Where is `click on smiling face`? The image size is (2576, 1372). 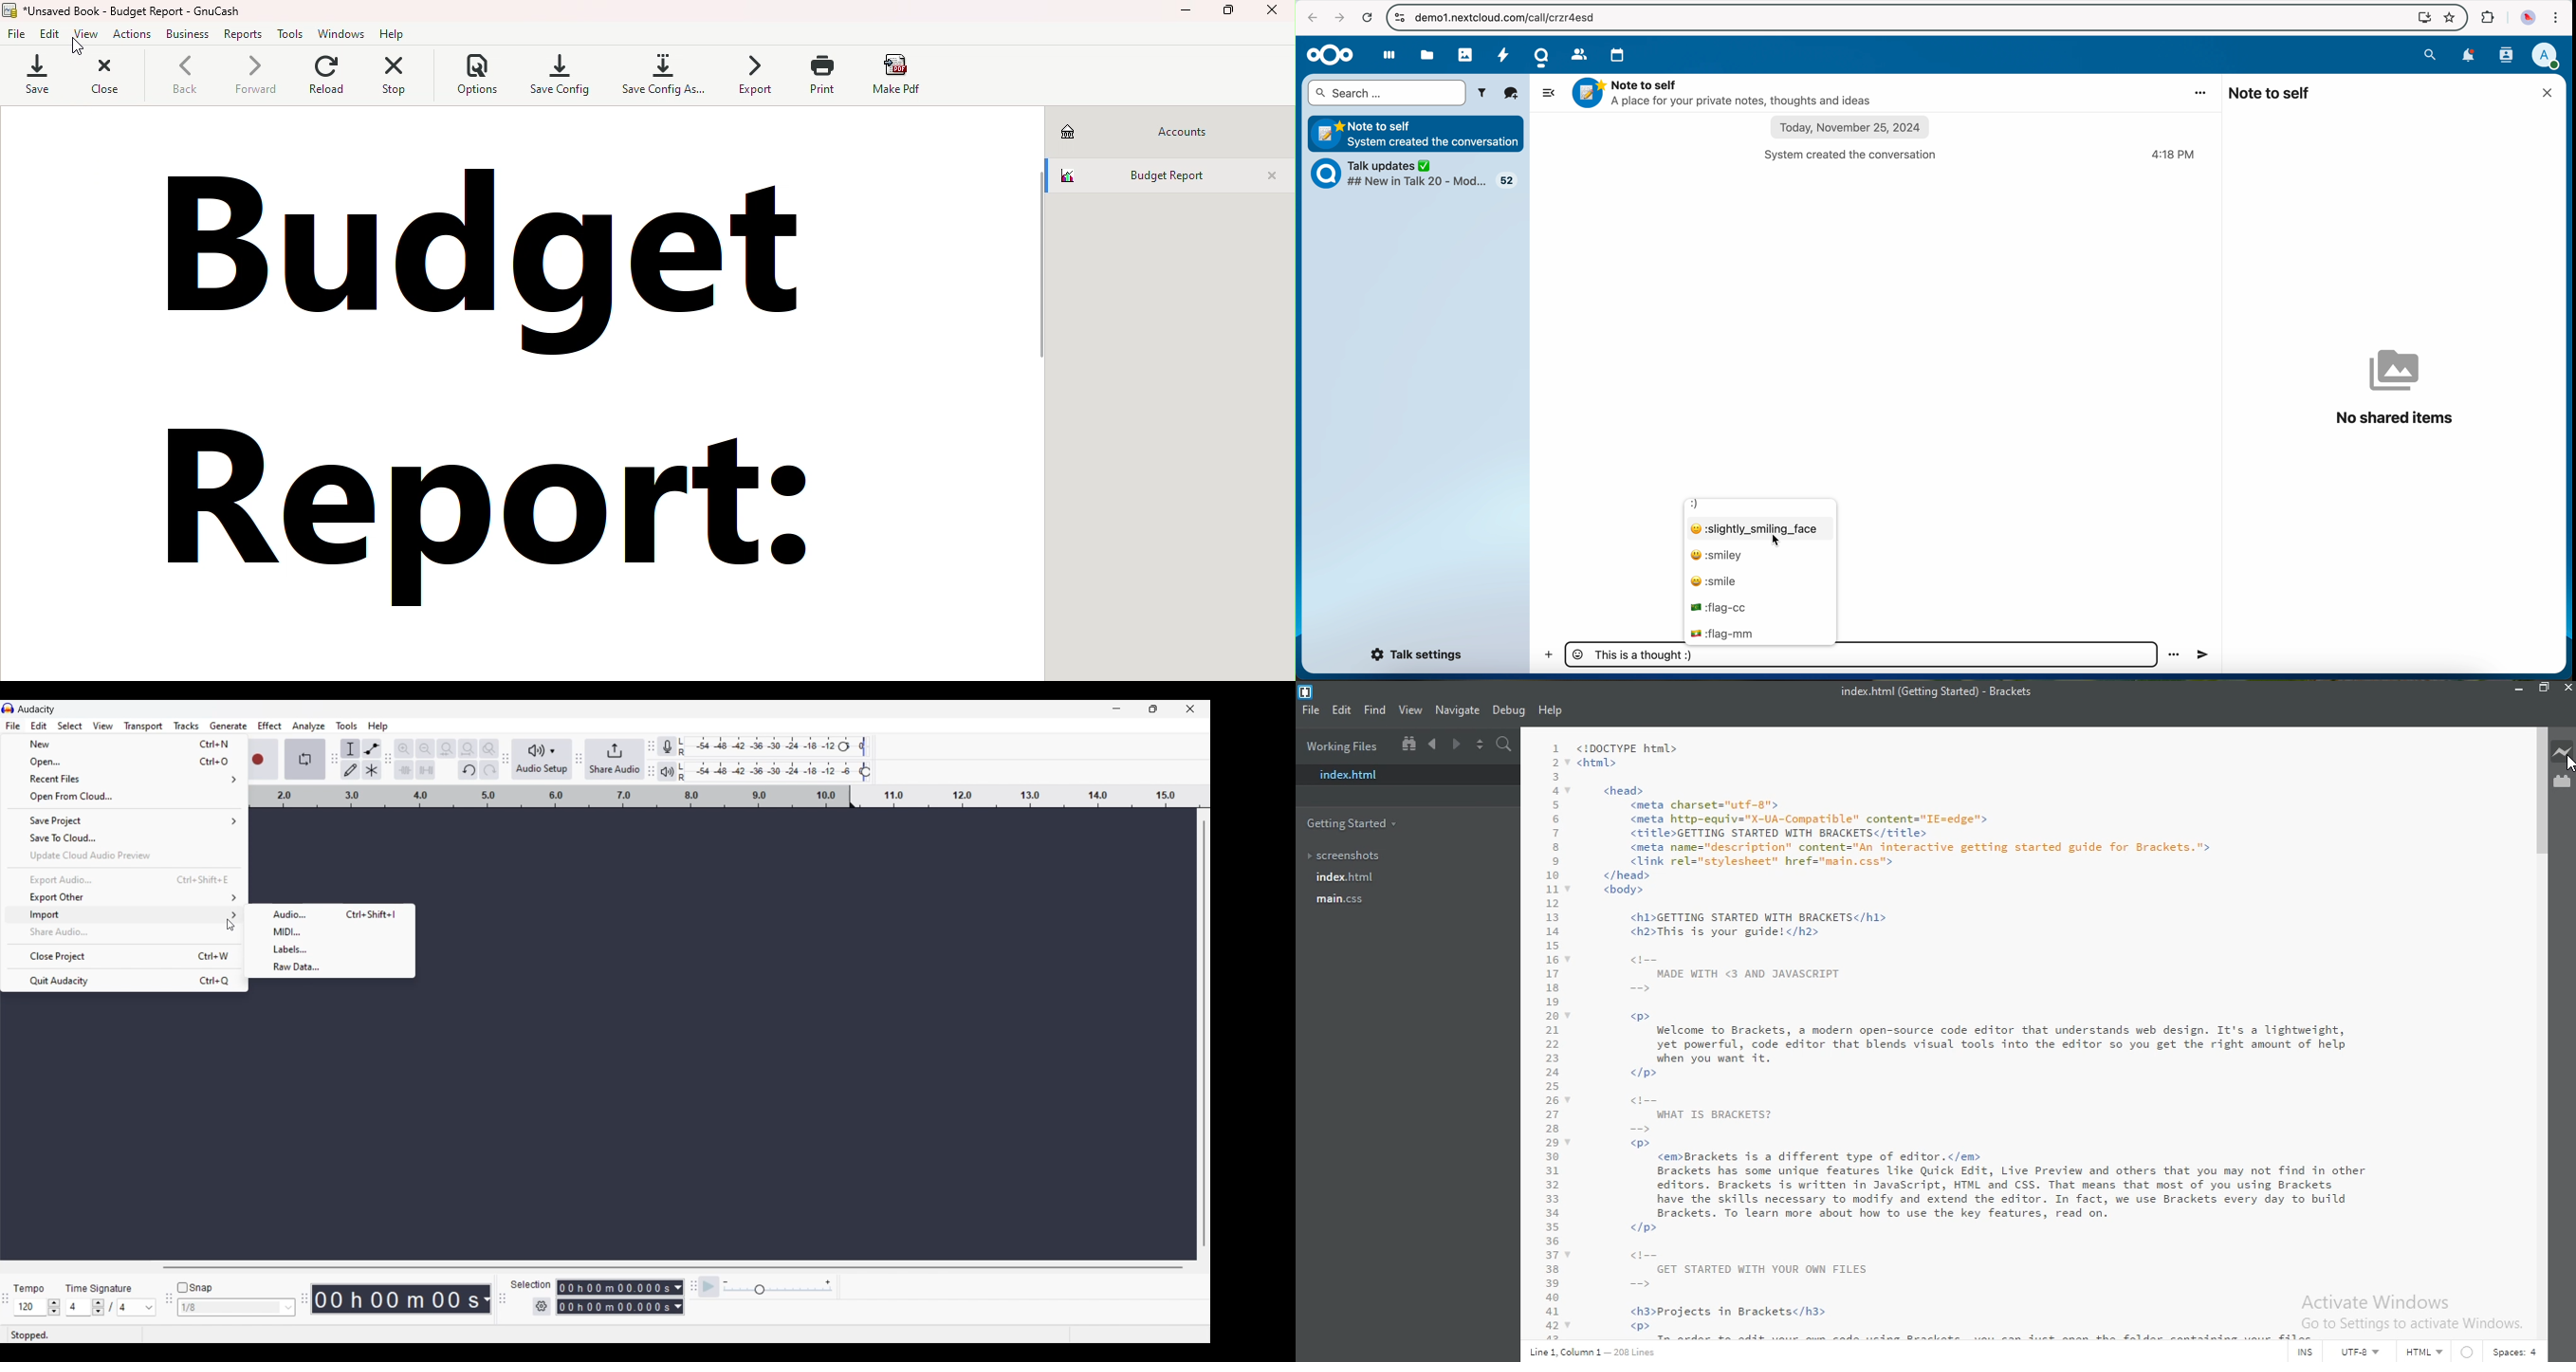
click on smiling face is located at coordinates (1761, 530).